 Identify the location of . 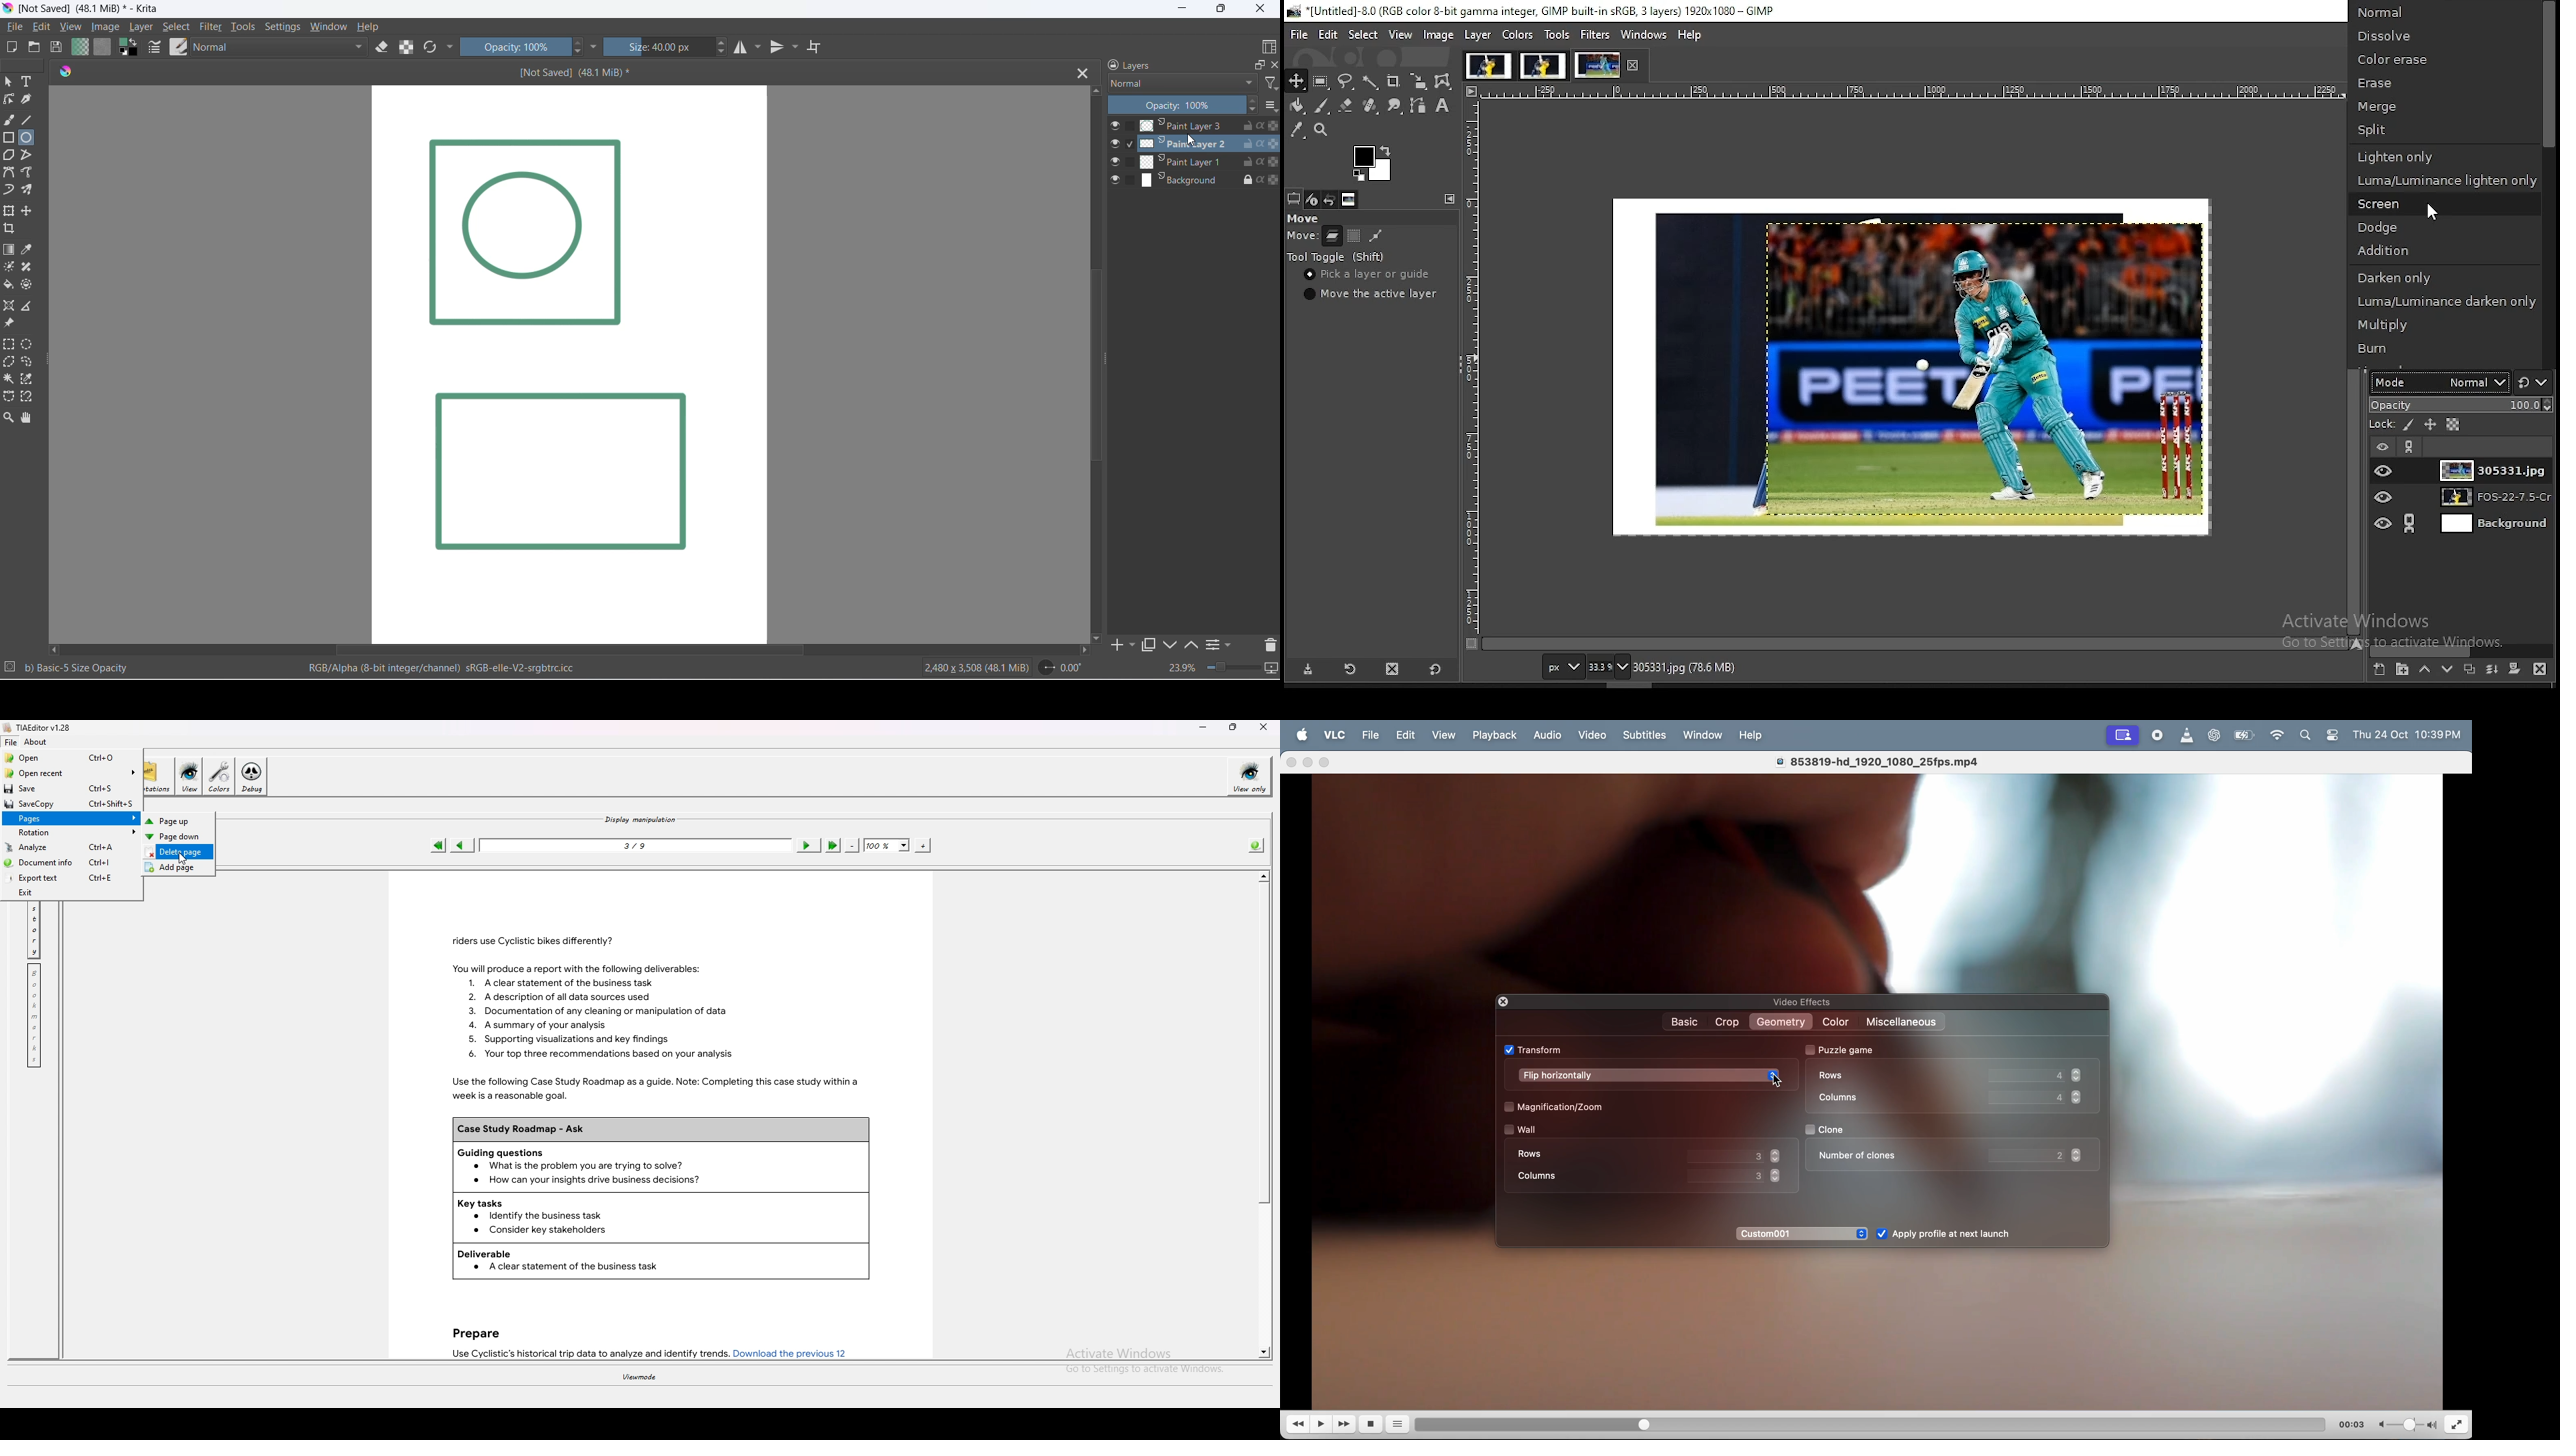
(1703, 735).